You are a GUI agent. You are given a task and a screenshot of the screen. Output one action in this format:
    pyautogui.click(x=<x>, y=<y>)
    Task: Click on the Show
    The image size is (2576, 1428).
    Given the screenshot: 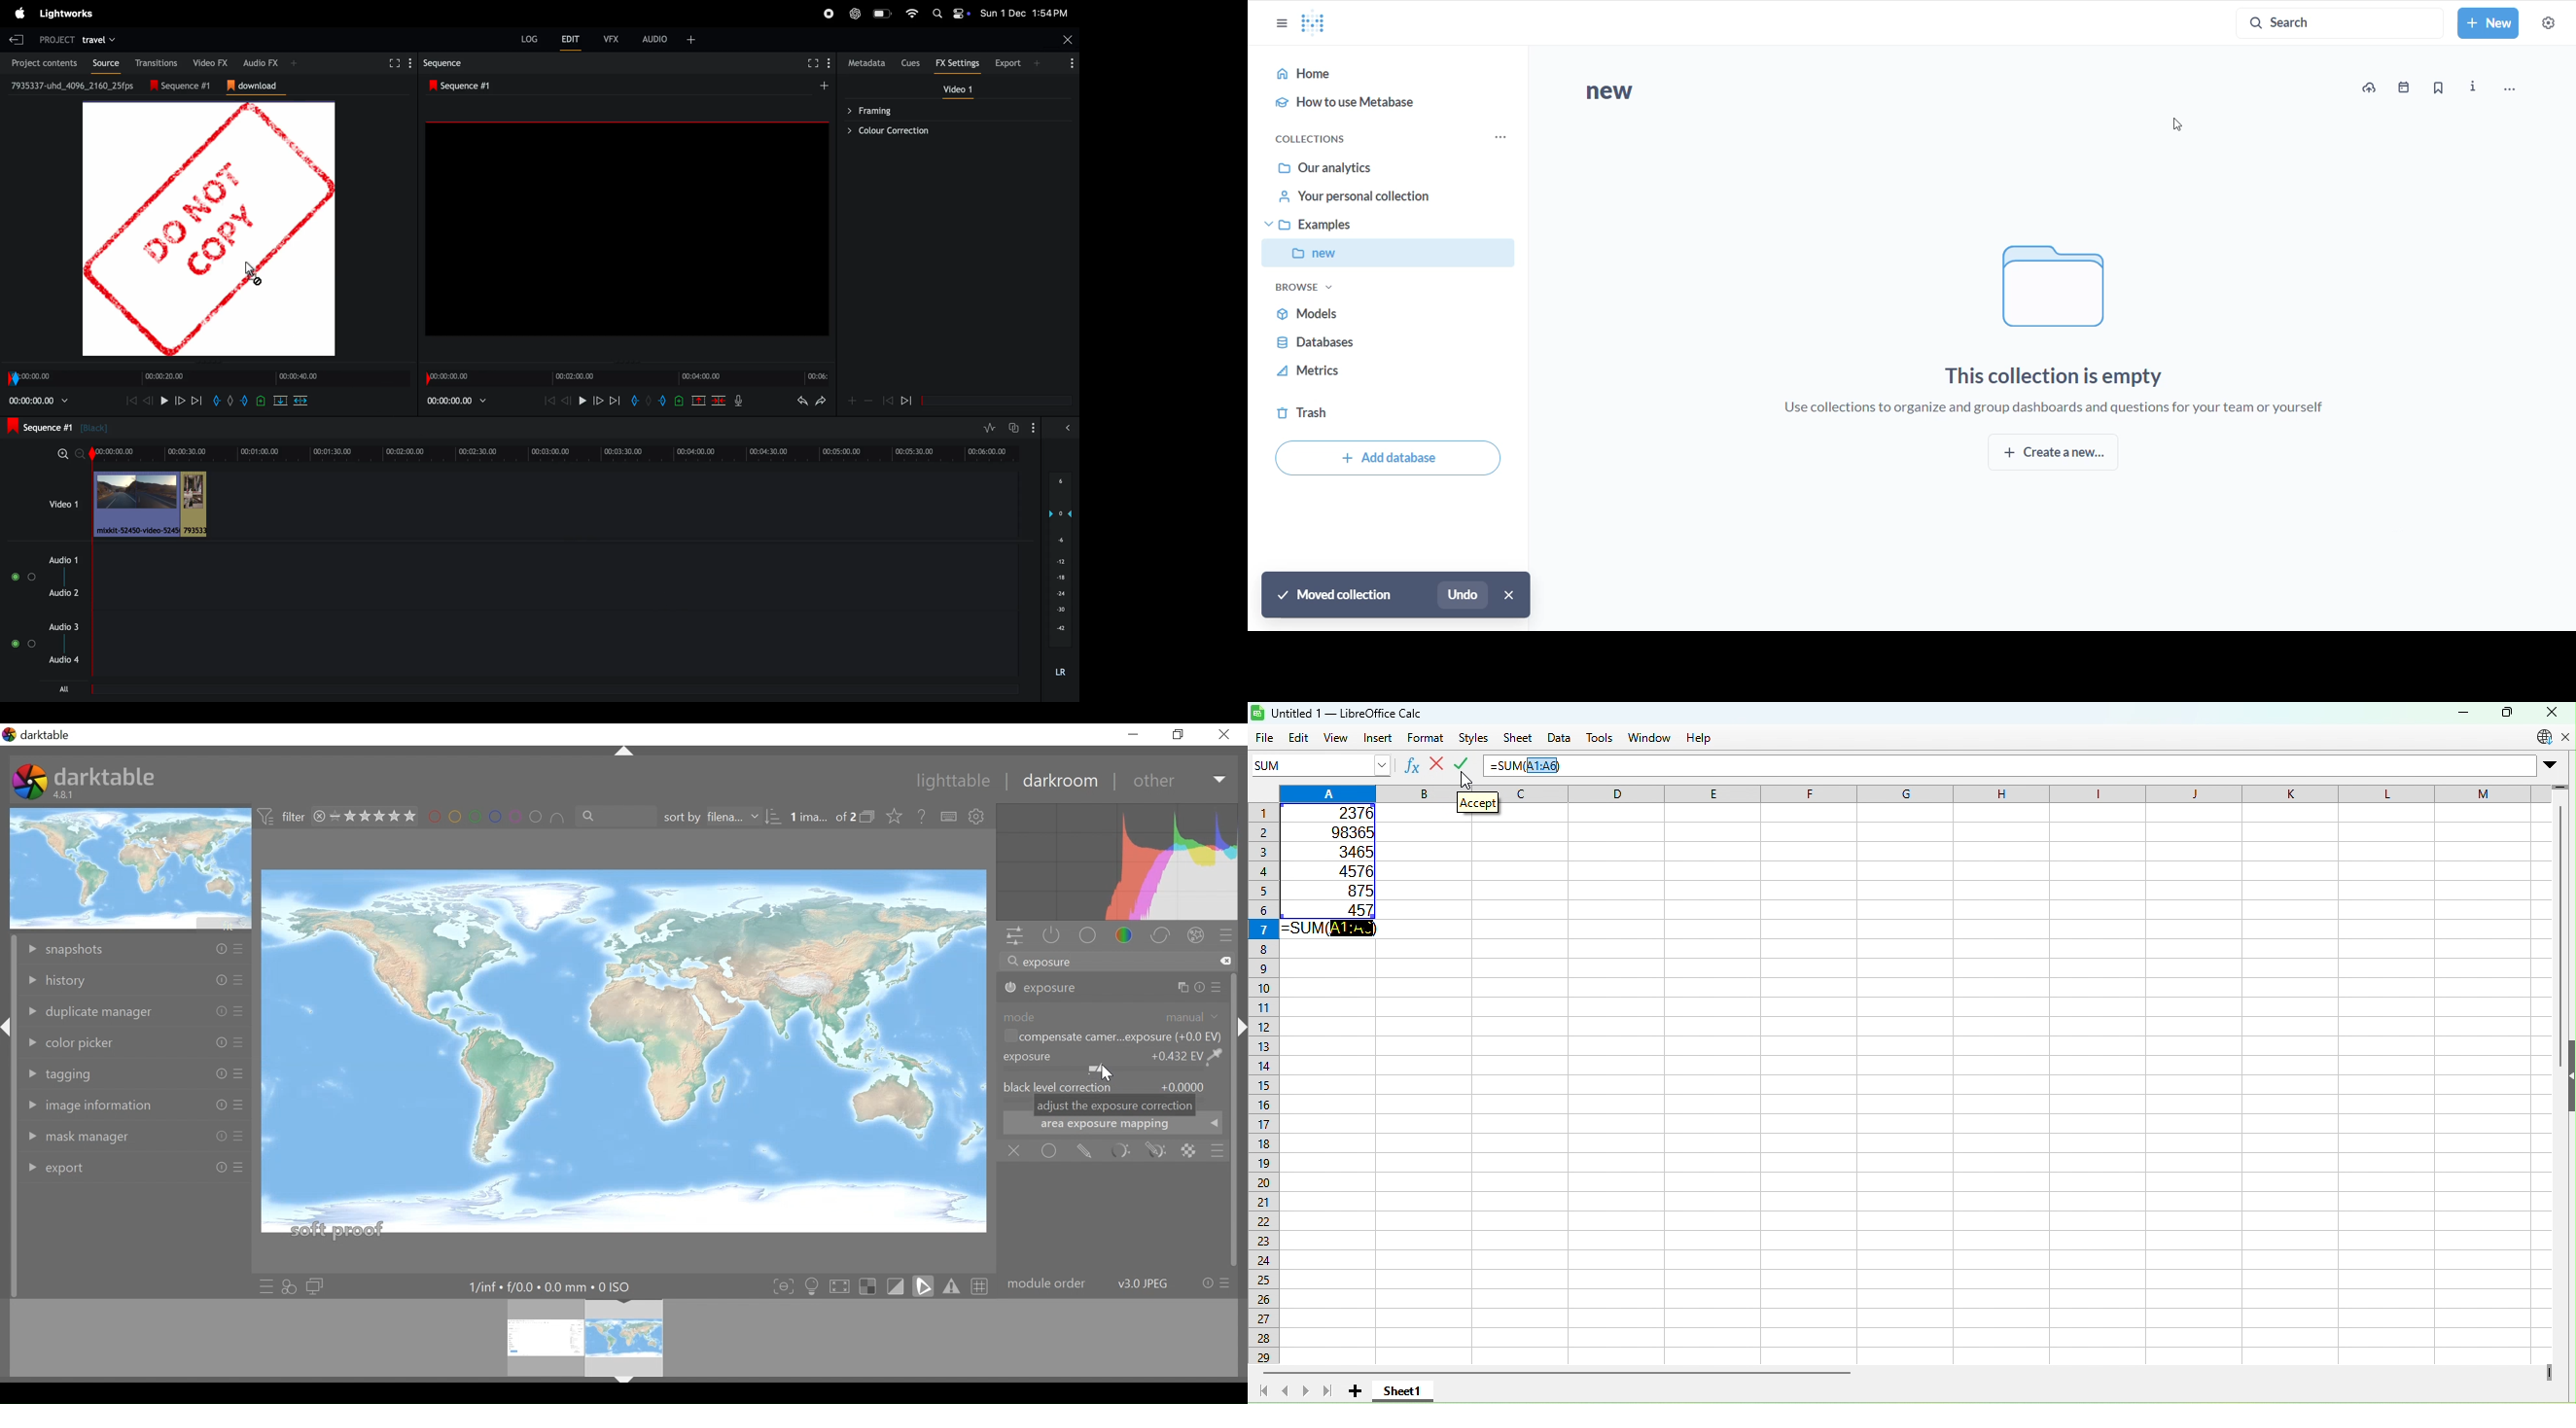 What is the action you would take?
    pyautogui.click(x=2569, y=1075)
    